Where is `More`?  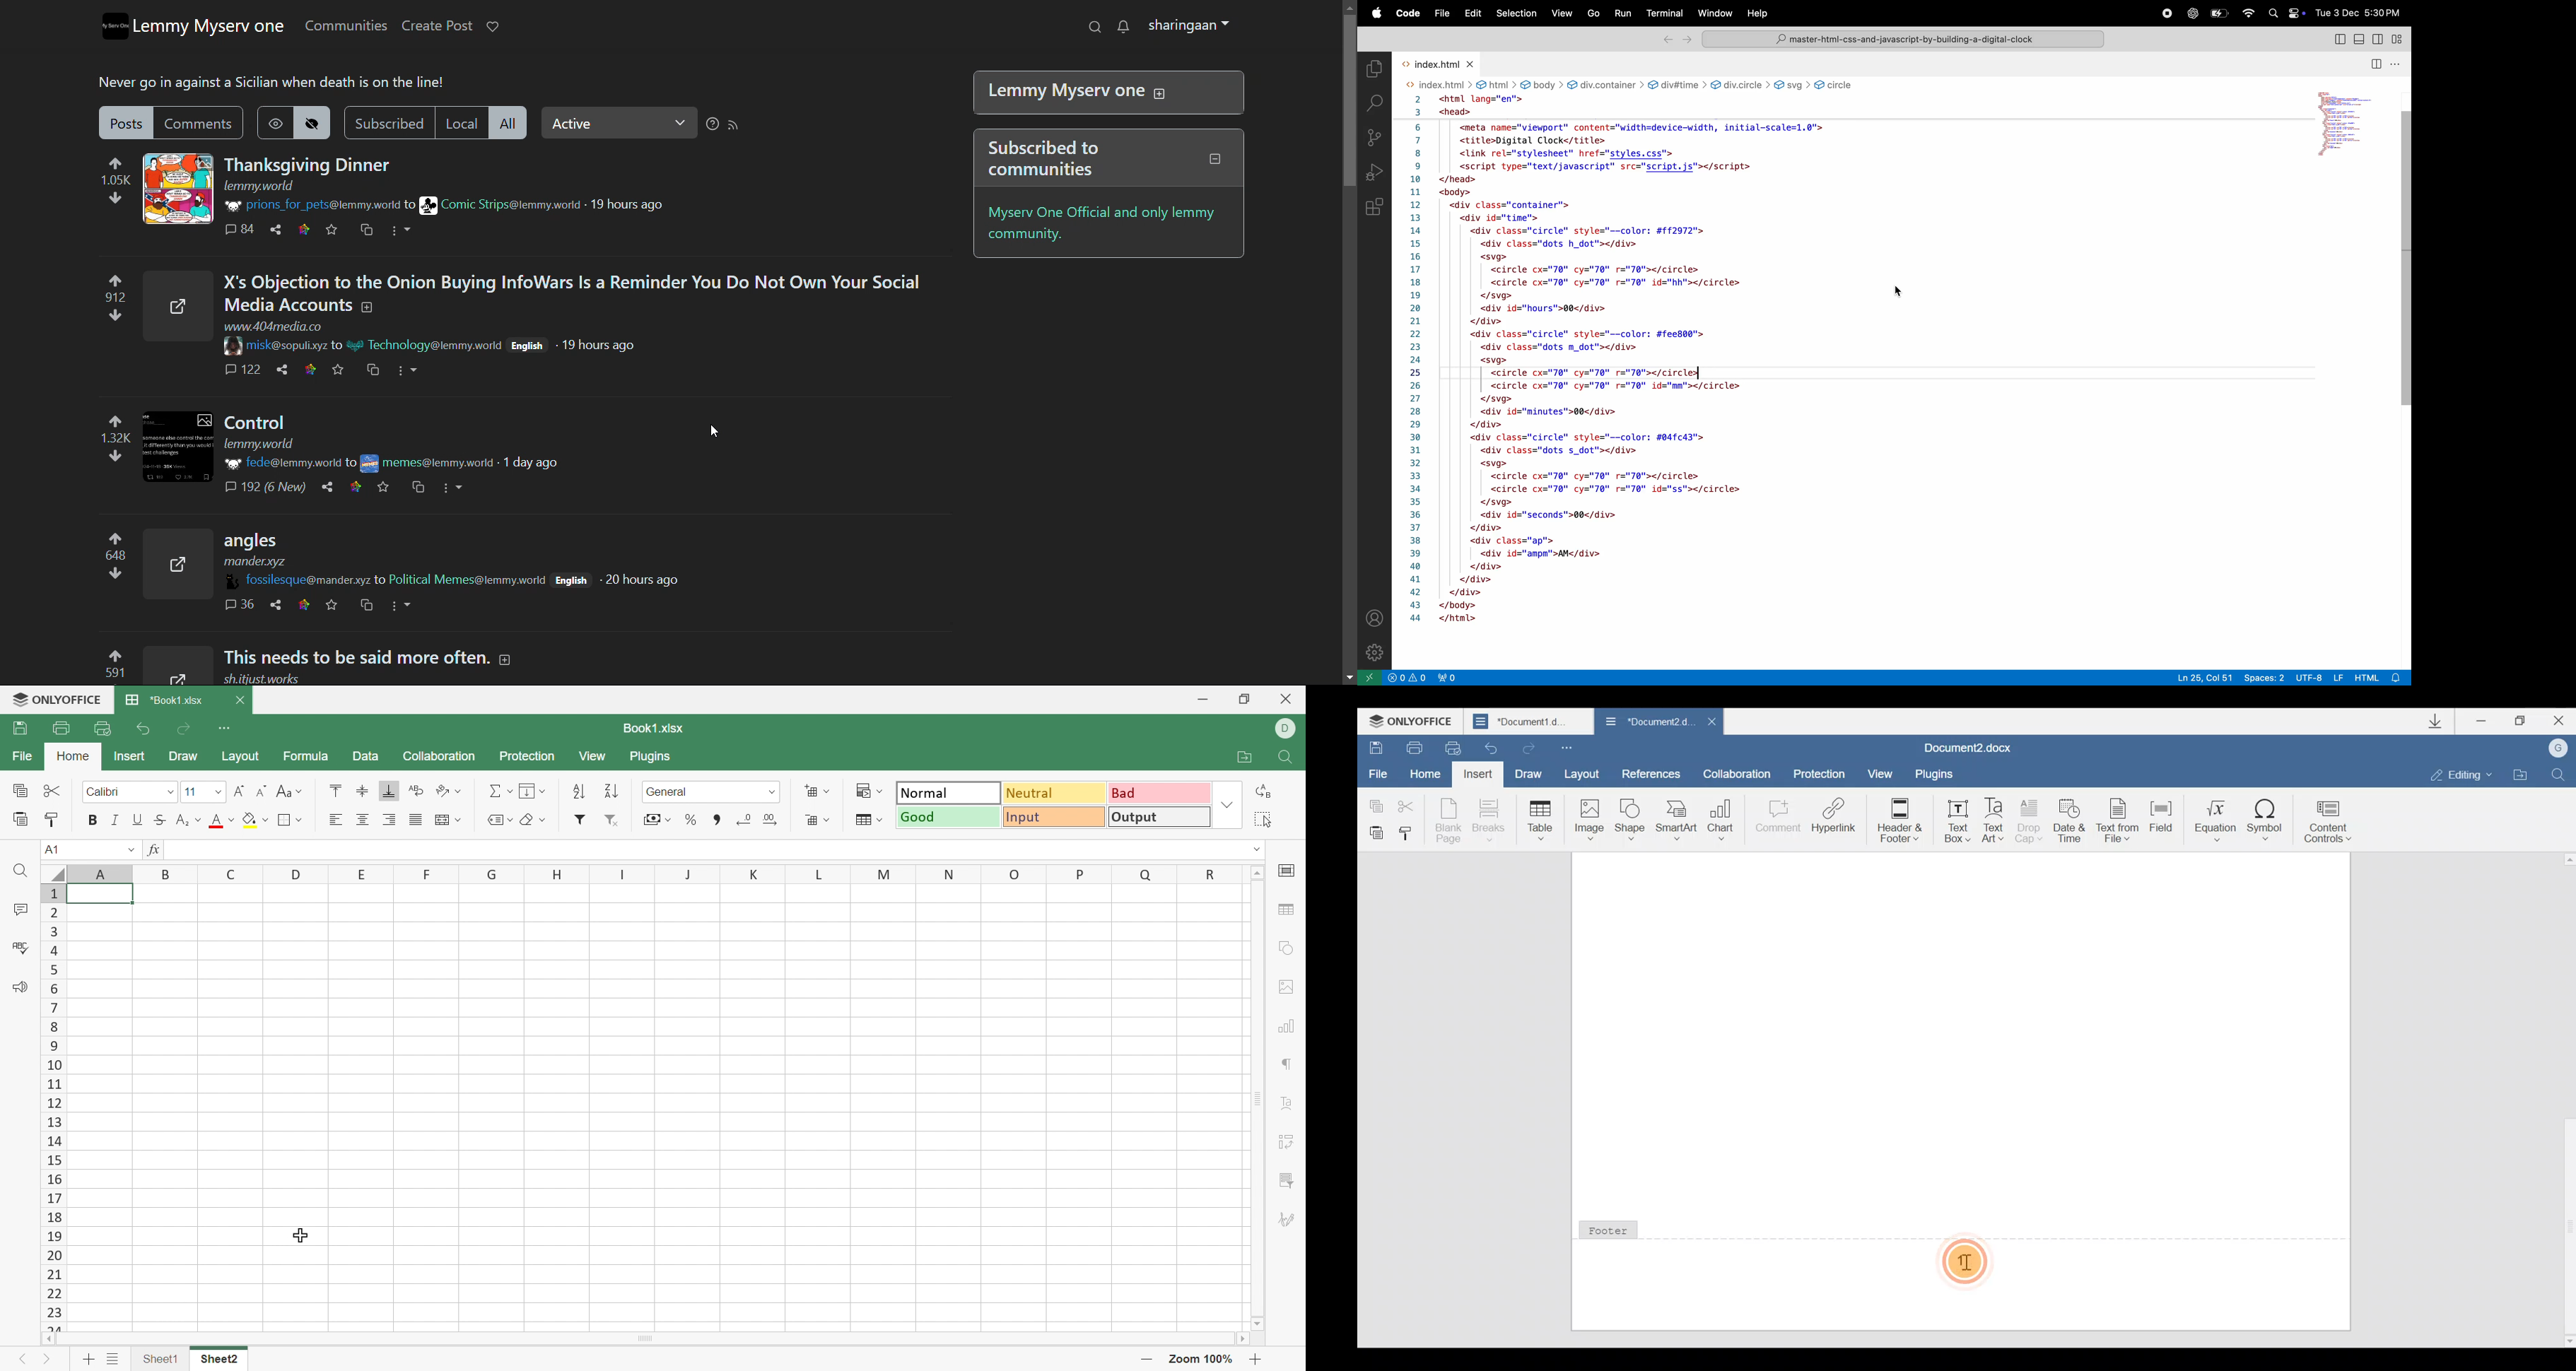
More is located at coordinates (410, 369).